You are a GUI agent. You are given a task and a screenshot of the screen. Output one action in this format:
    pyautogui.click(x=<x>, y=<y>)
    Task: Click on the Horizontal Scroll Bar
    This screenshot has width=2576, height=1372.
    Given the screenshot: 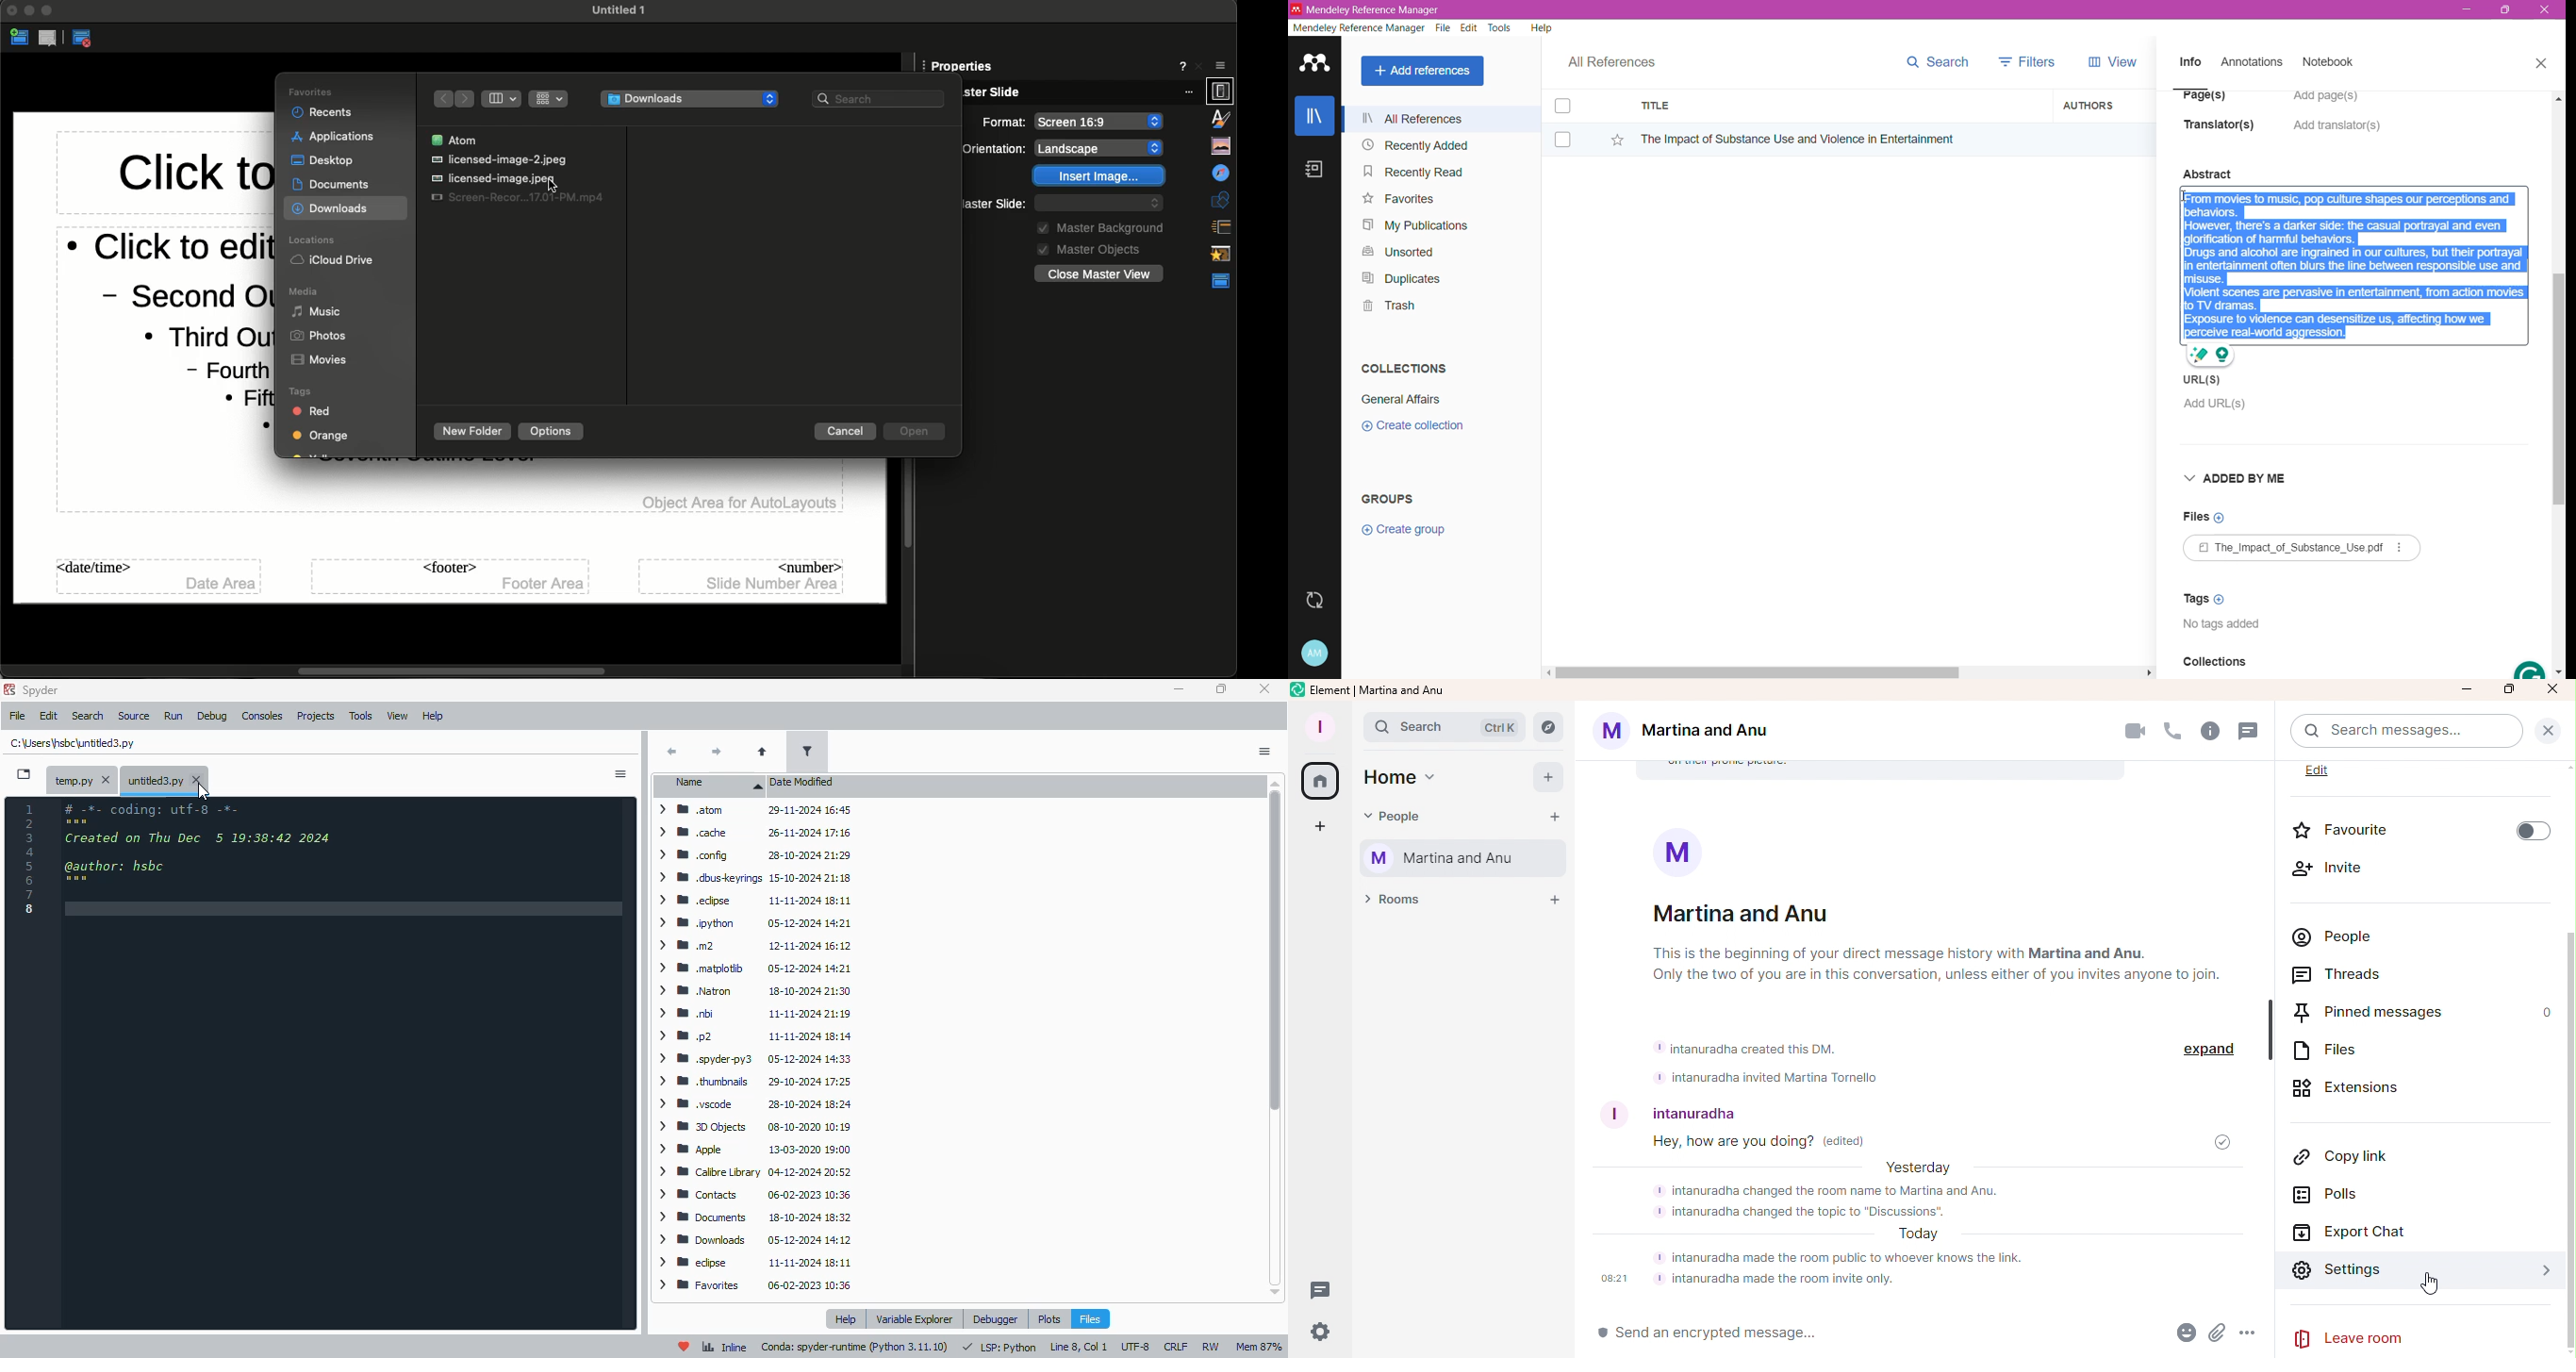 What is the action you would take?
    pyautogui.click(x=1848, y=671)
    